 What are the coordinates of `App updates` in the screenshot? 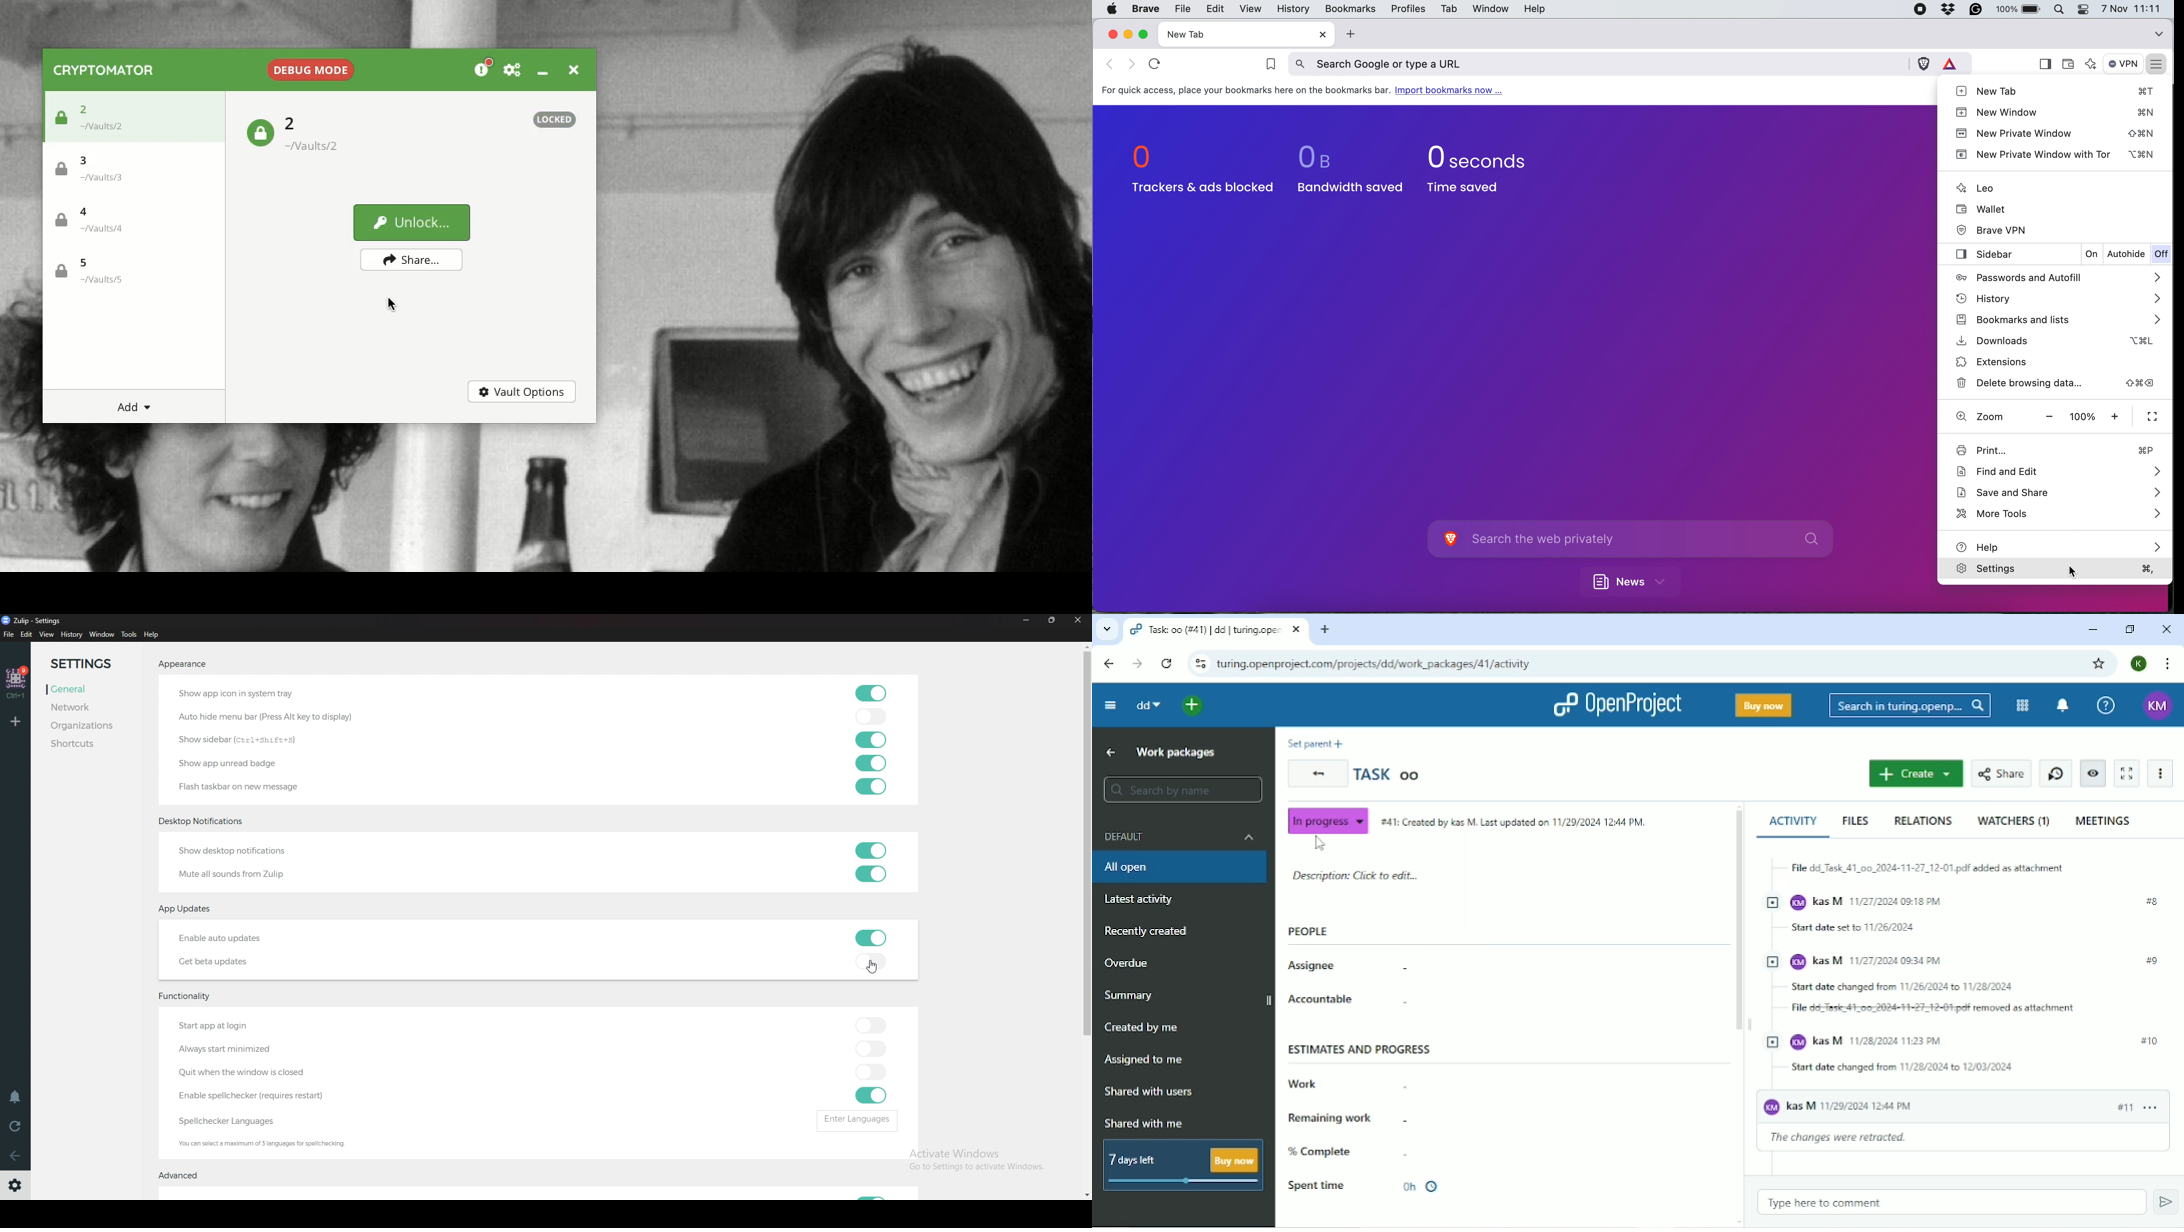 It's located at (189, 909).